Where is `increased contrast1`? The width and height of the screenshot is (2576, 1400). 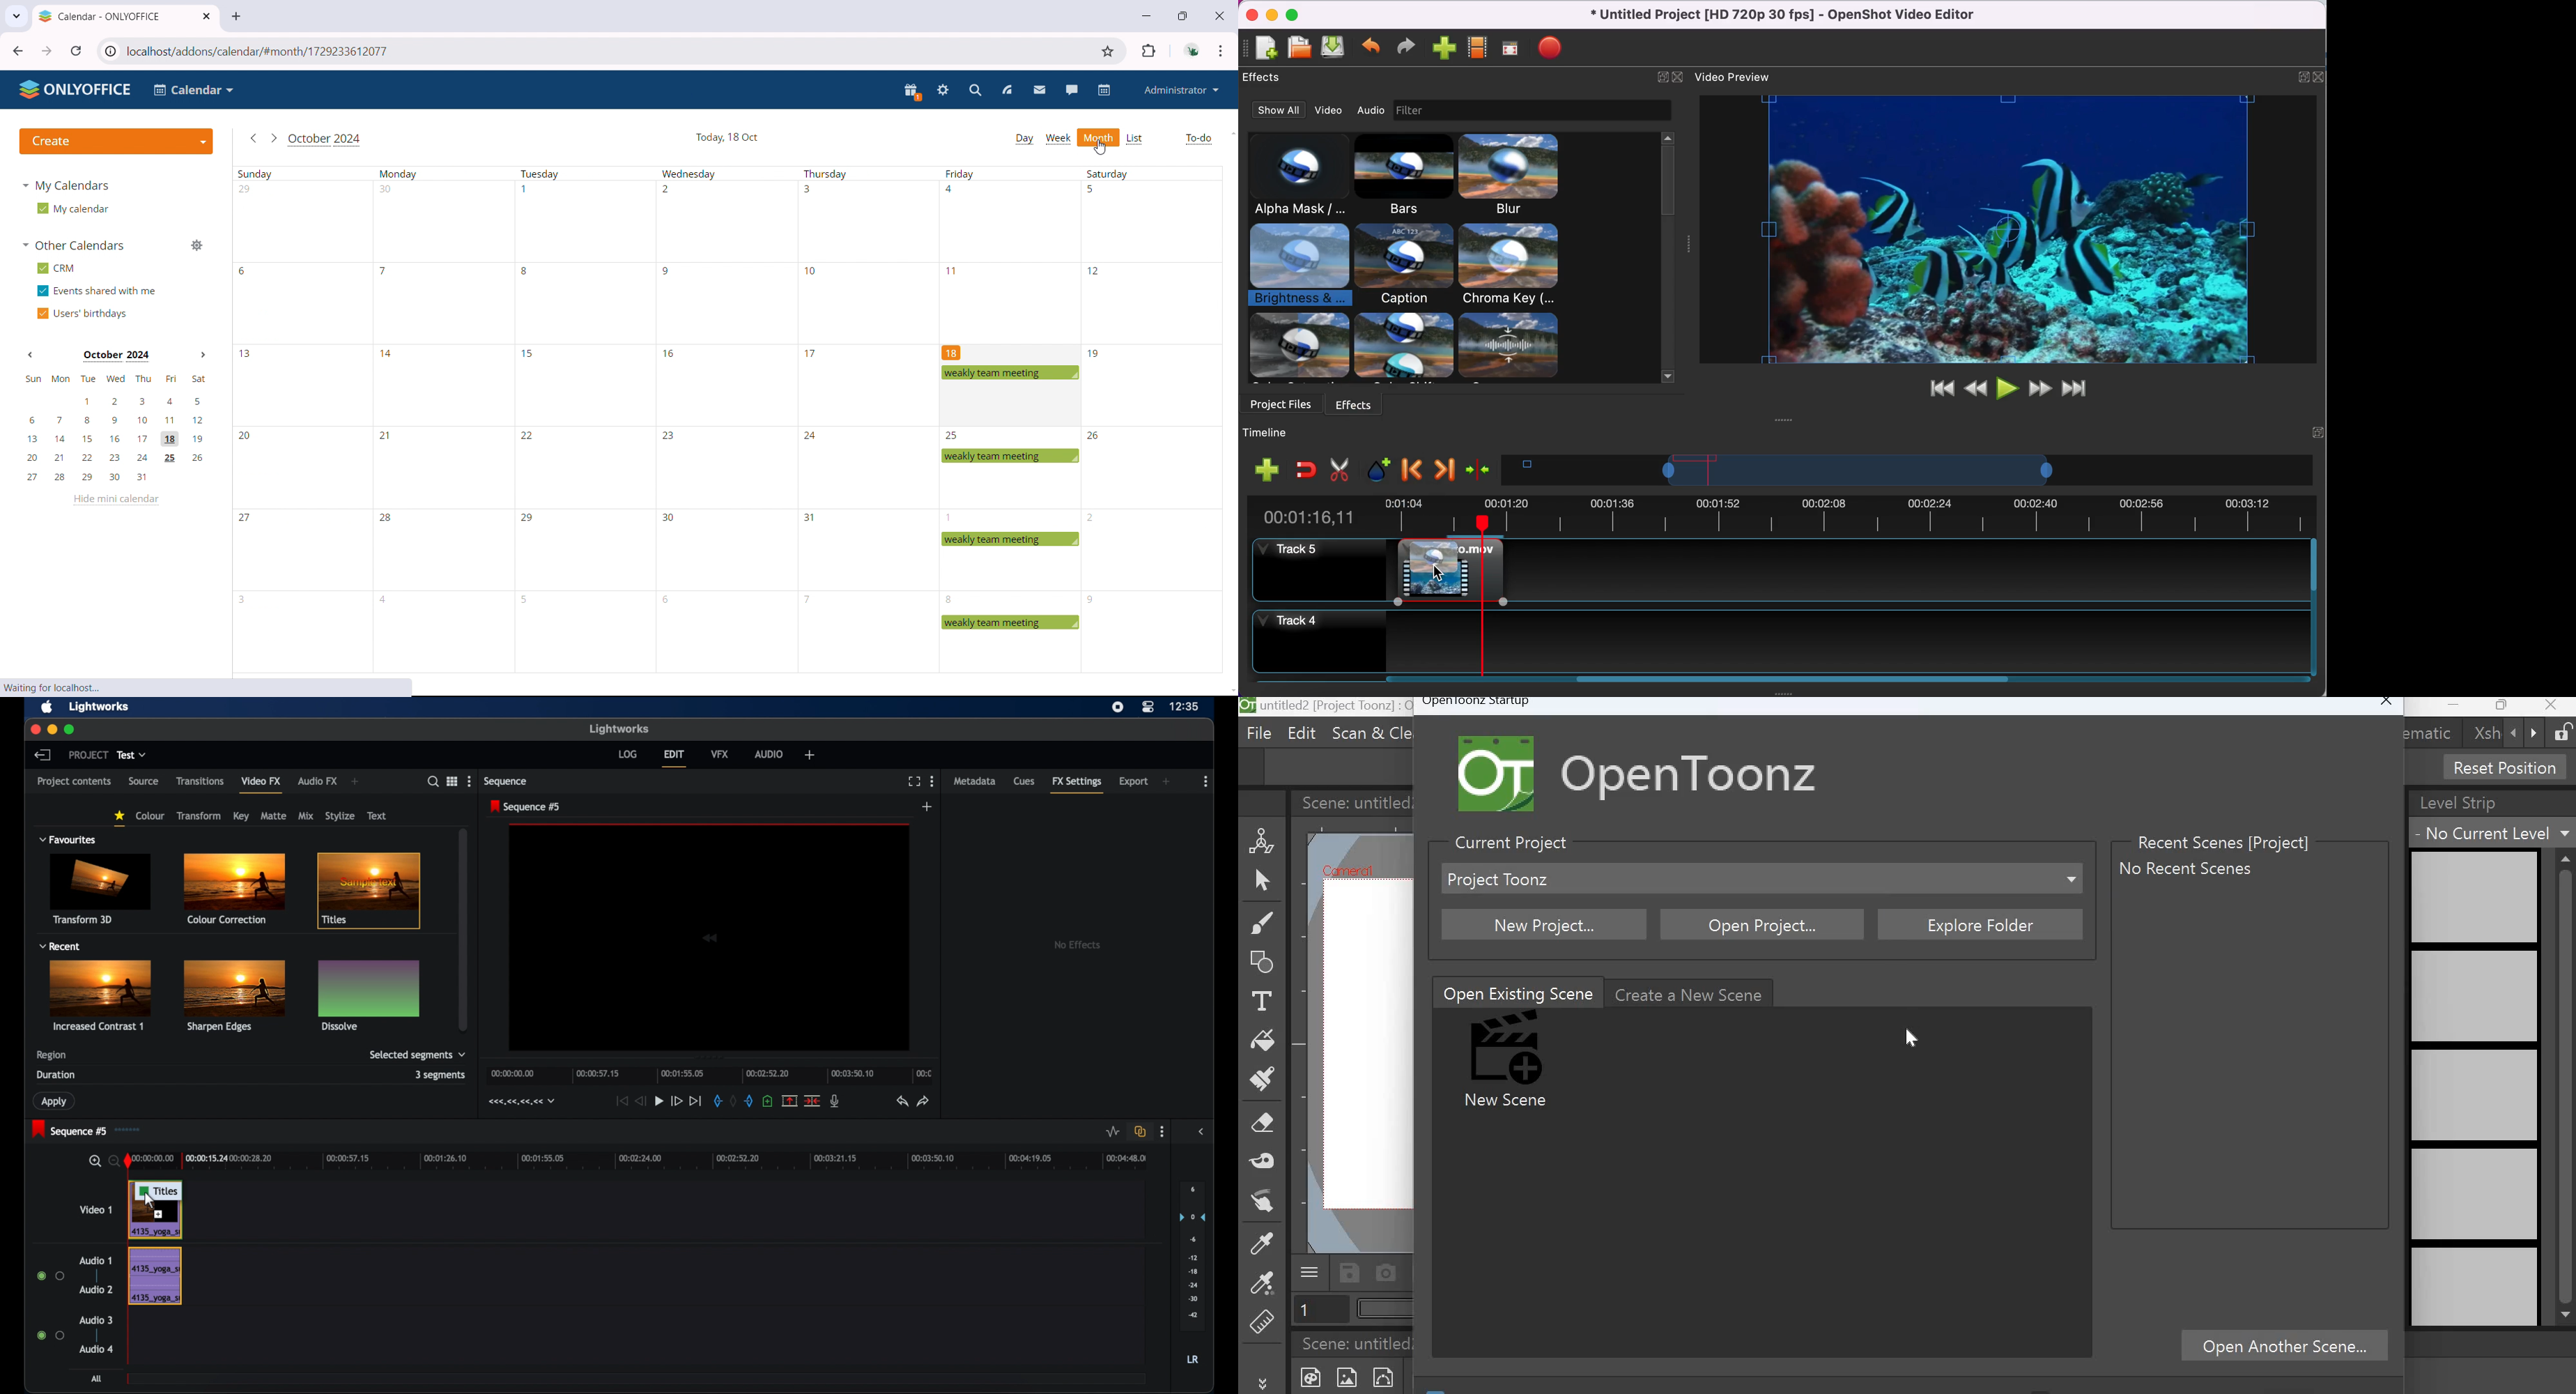 increased contrast1 is located at coordinates (103, 995).